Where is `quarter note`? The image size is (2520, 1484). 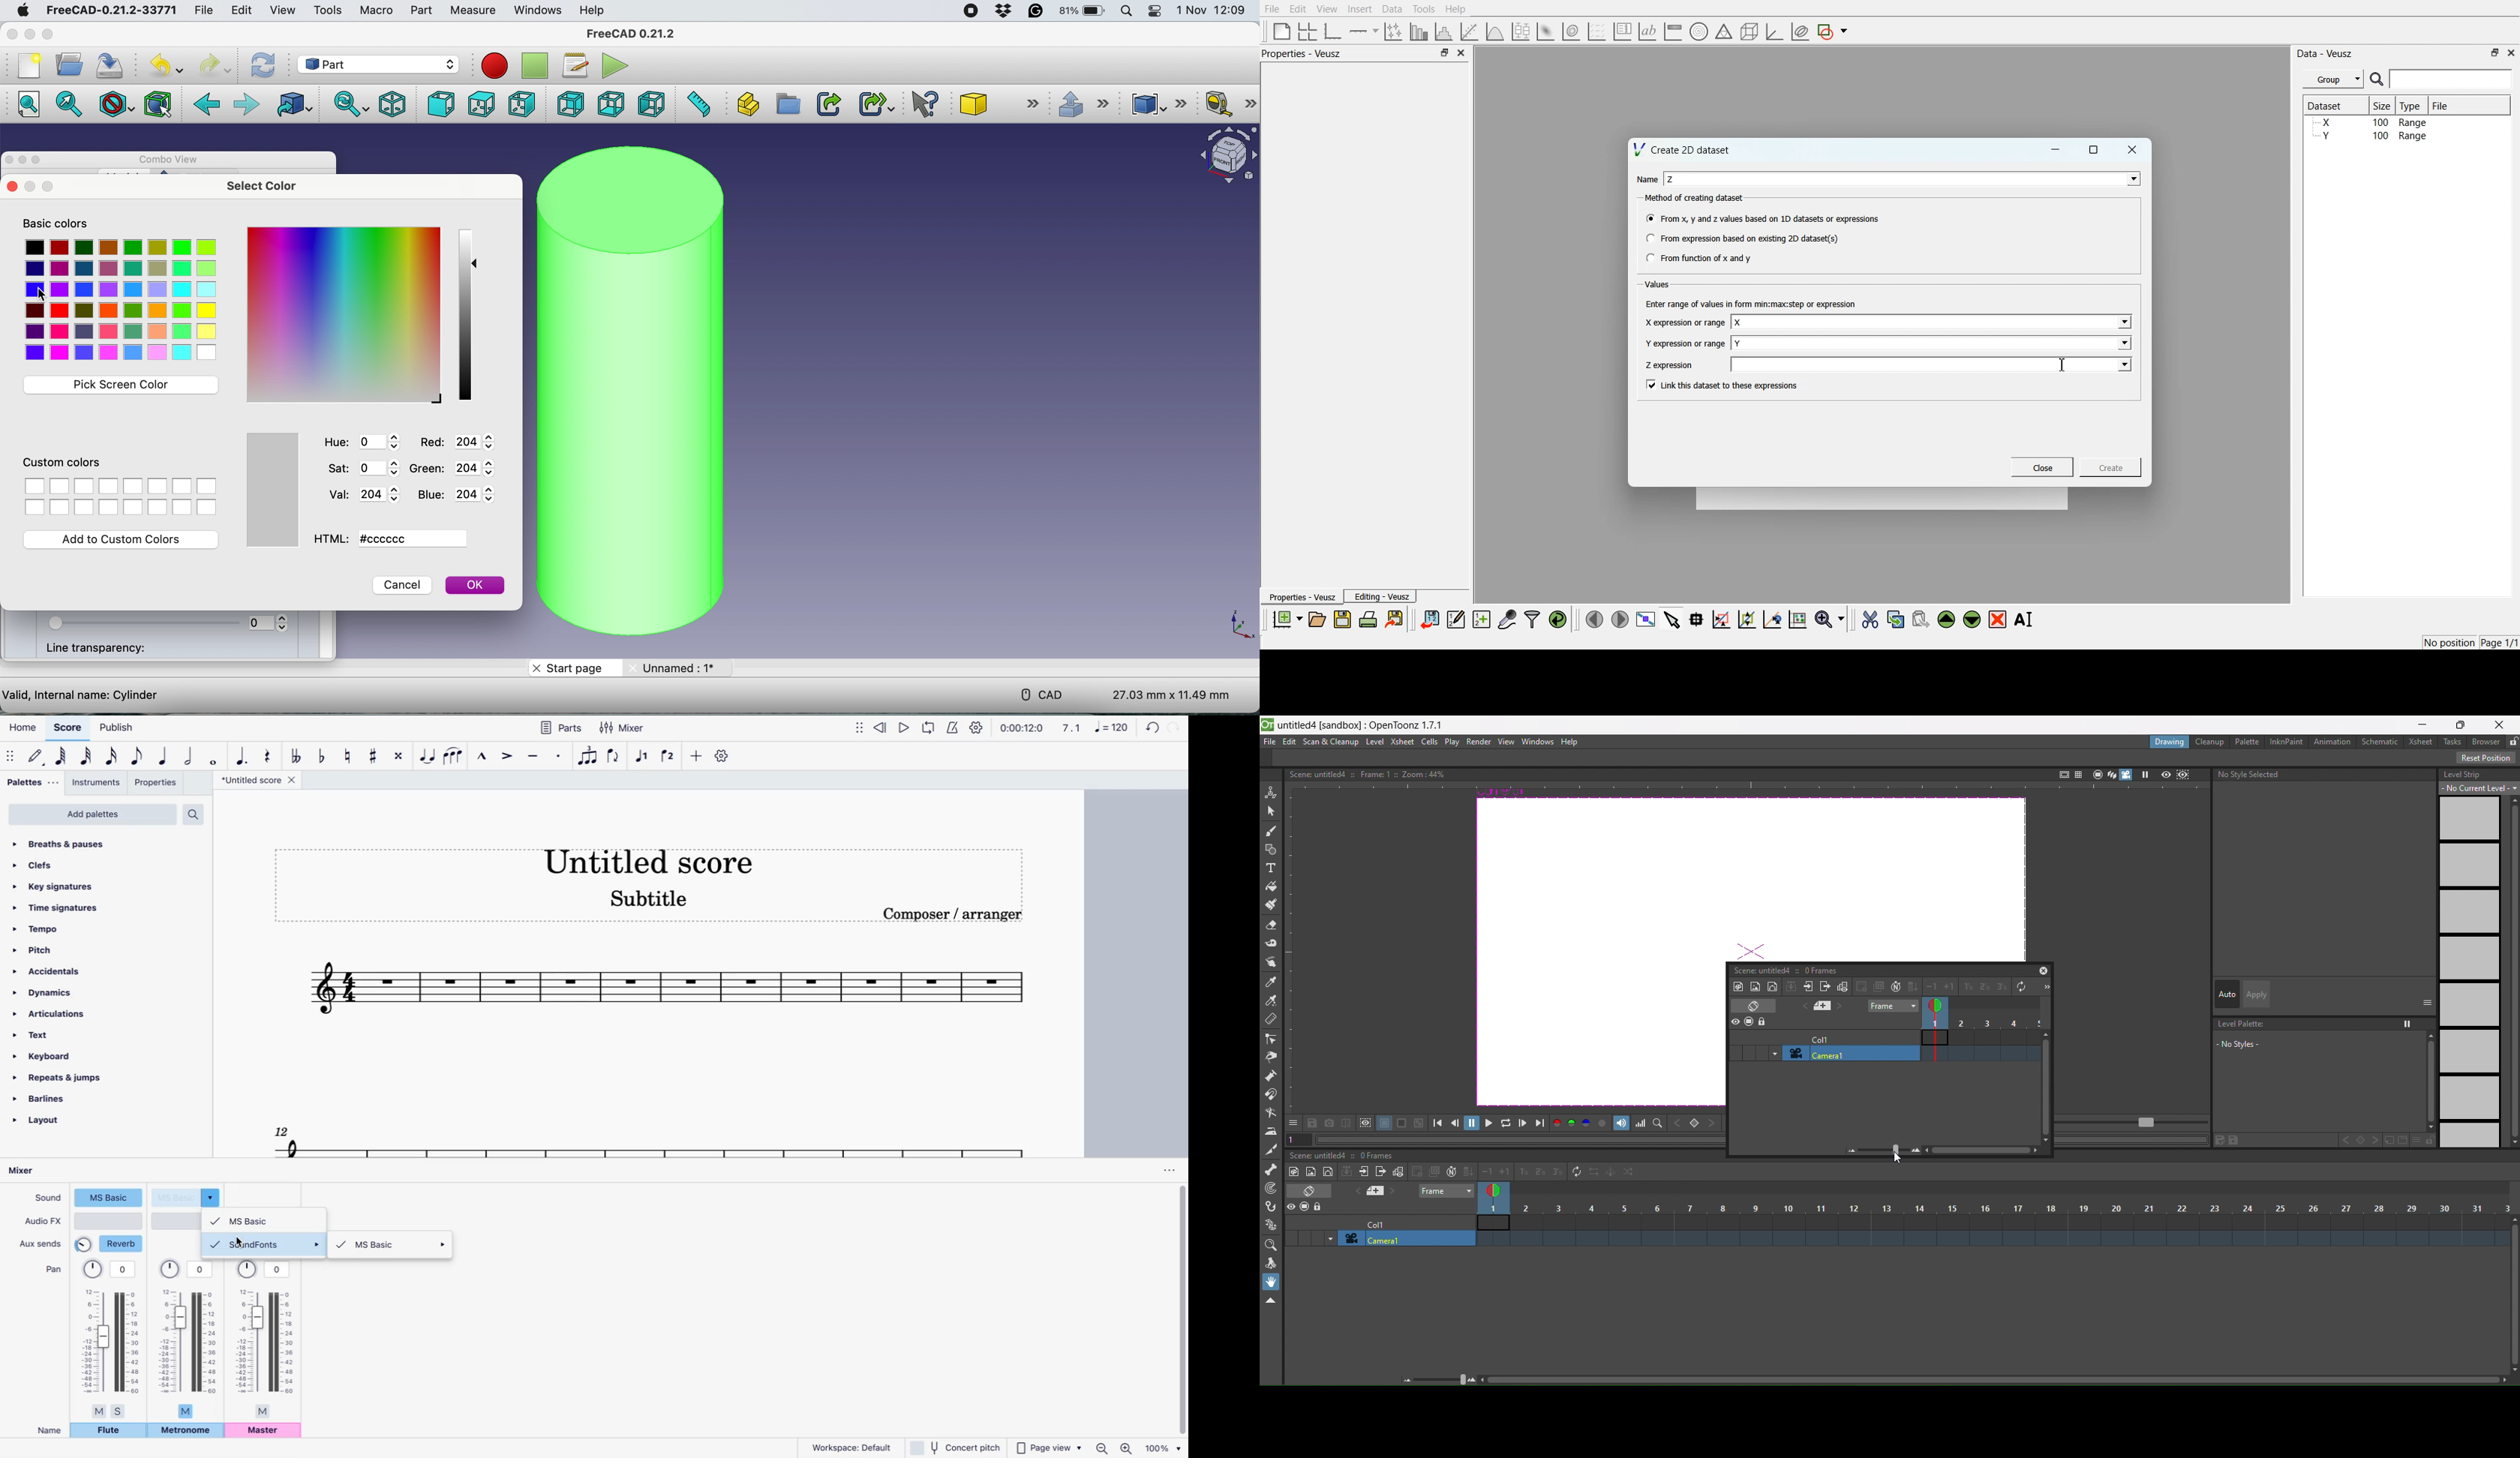 quarter note is located at coordinates (163, 757).